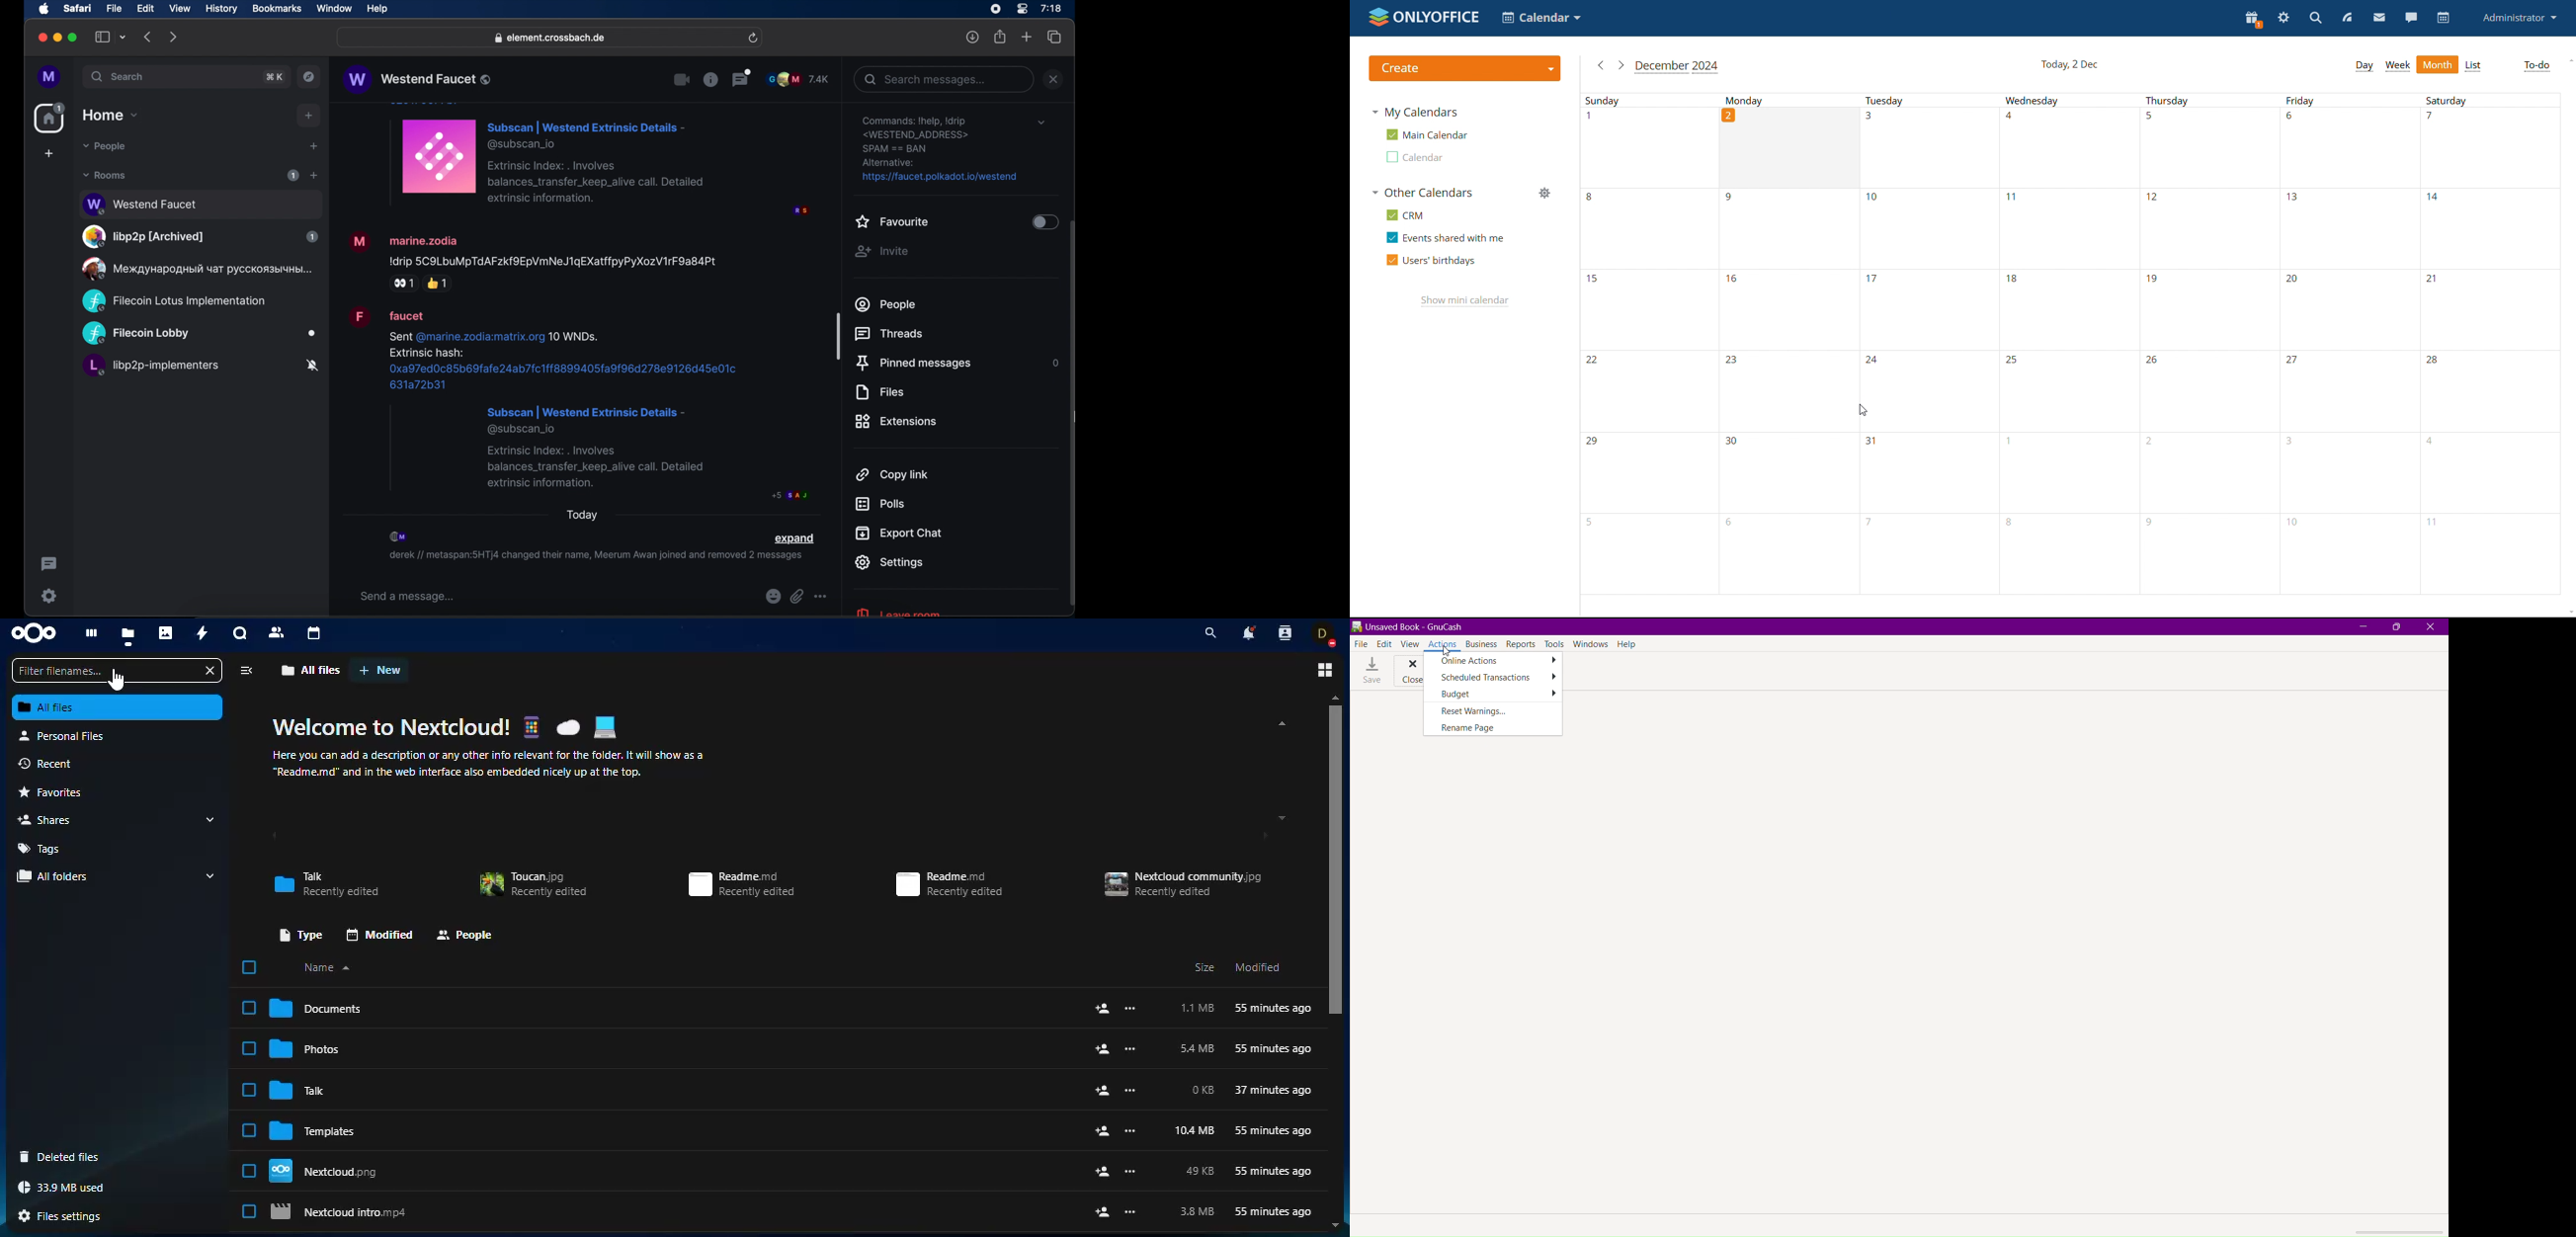 The height and width of the screenshot is (1260, 2576). What do you see at coordinates (278, 632) in the screenshot?
I see `contact` at bounding box center [278, 632].